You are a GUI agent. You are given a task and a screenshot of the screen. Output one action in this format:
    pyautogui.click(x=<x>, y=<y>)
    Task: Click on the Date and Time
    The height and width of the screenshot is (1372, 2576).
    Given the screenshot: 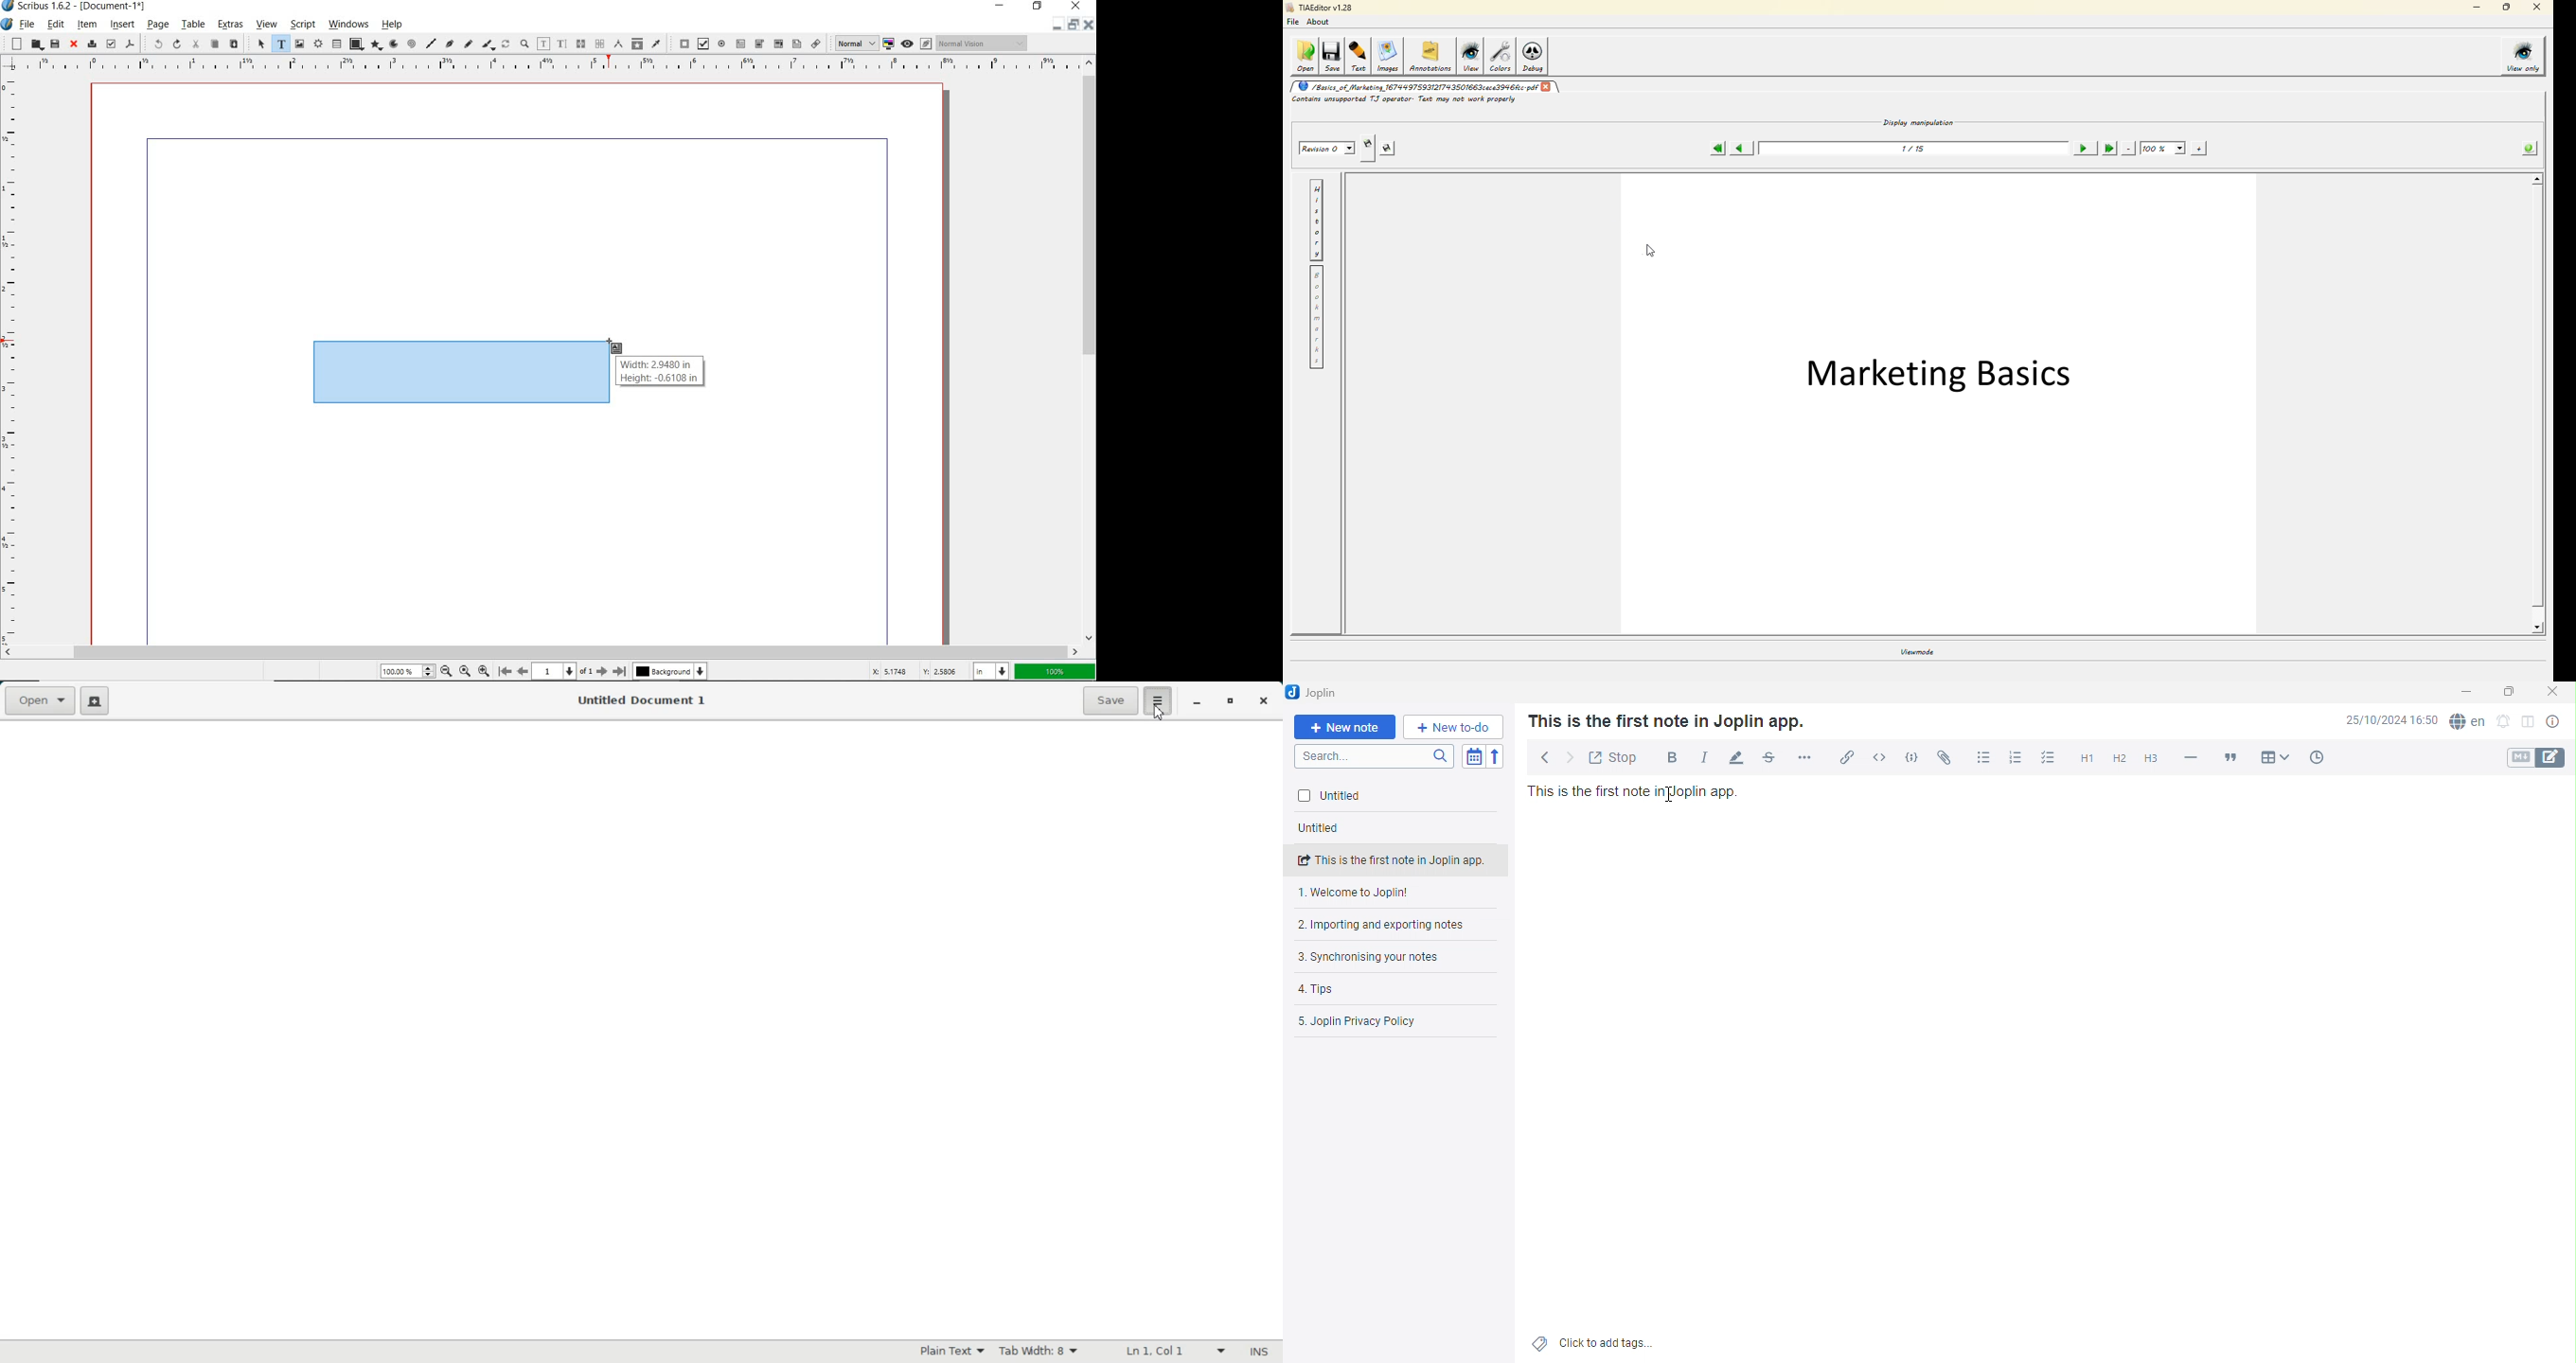 What is the action you would take?
    pyautogui.click(x=2390, y=723)
    